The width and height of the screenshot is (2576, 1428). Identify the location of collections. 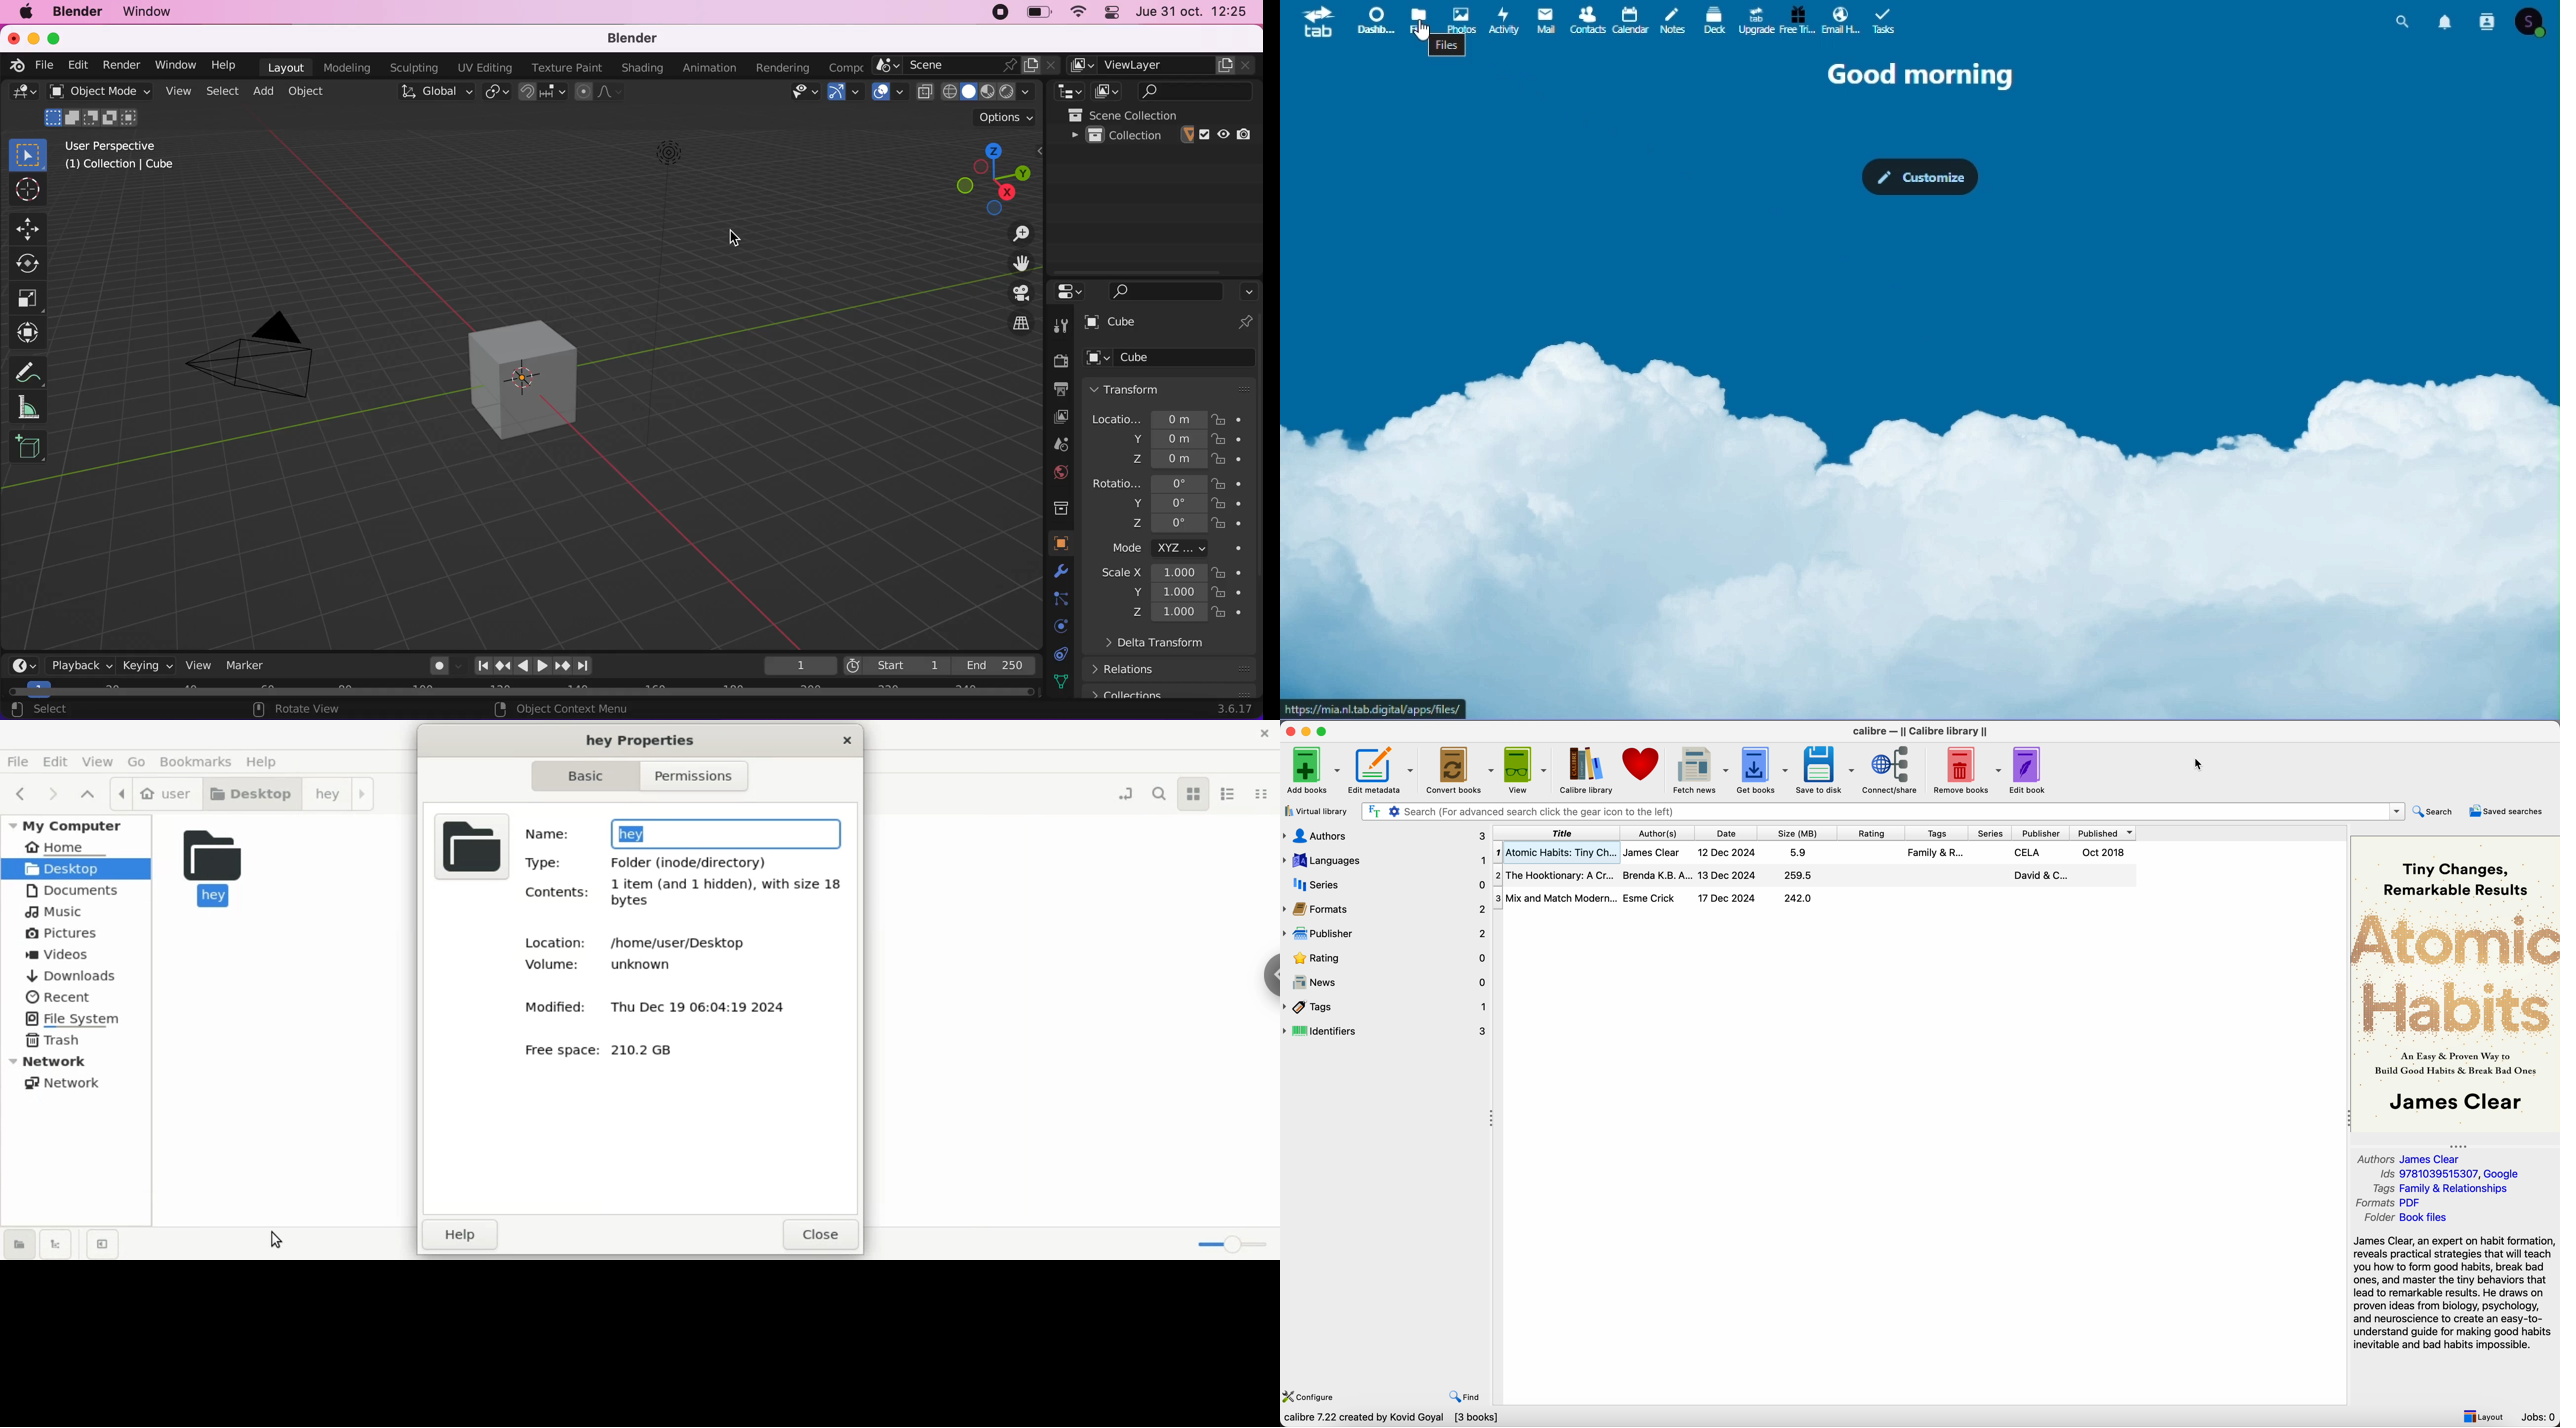
(1172, 691).